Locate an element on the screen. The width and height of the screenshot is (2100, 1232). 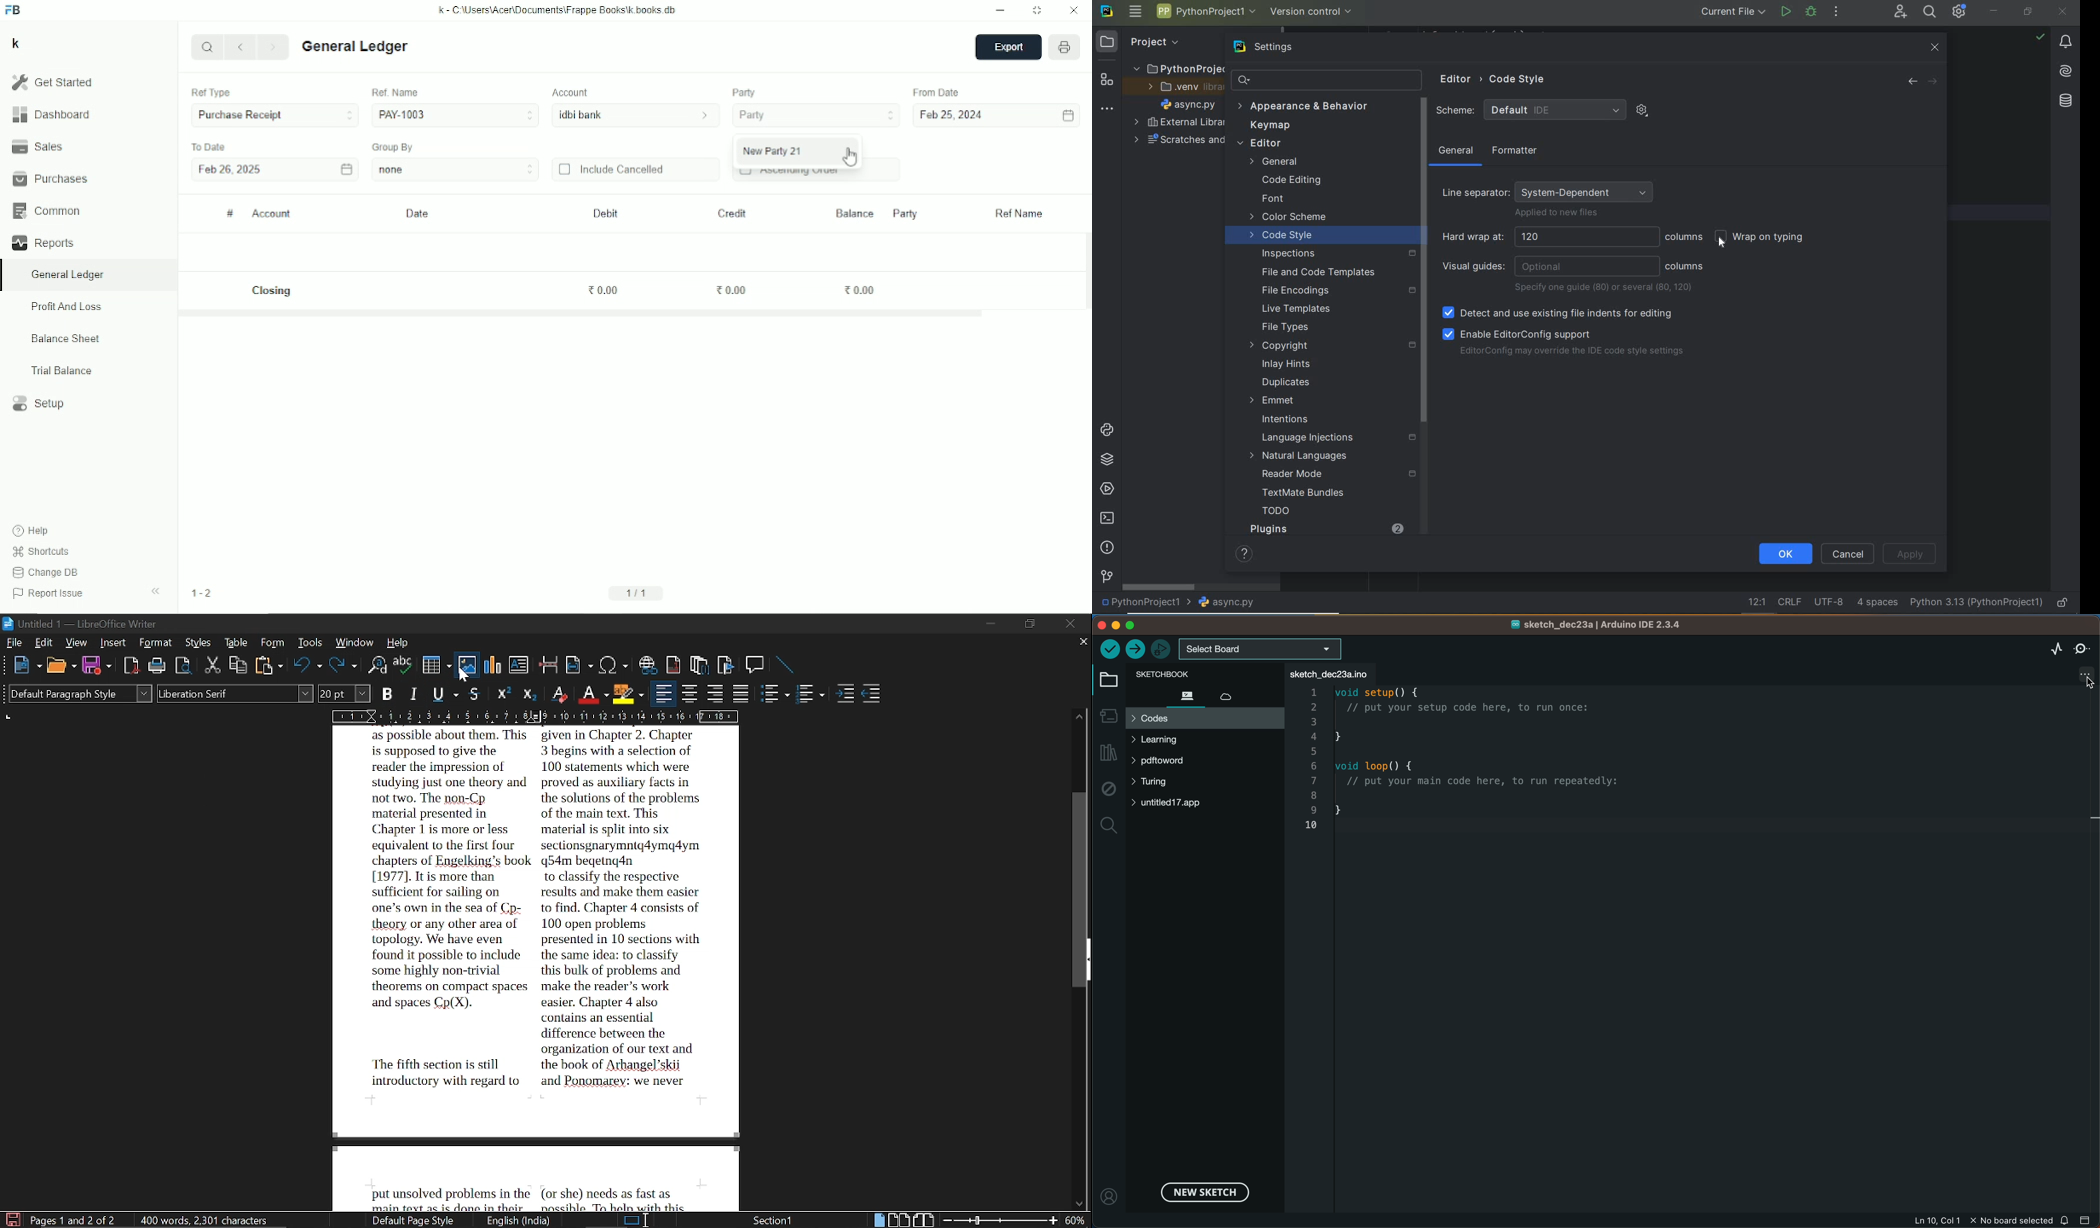
learning is located at coordinates (1172, 739).